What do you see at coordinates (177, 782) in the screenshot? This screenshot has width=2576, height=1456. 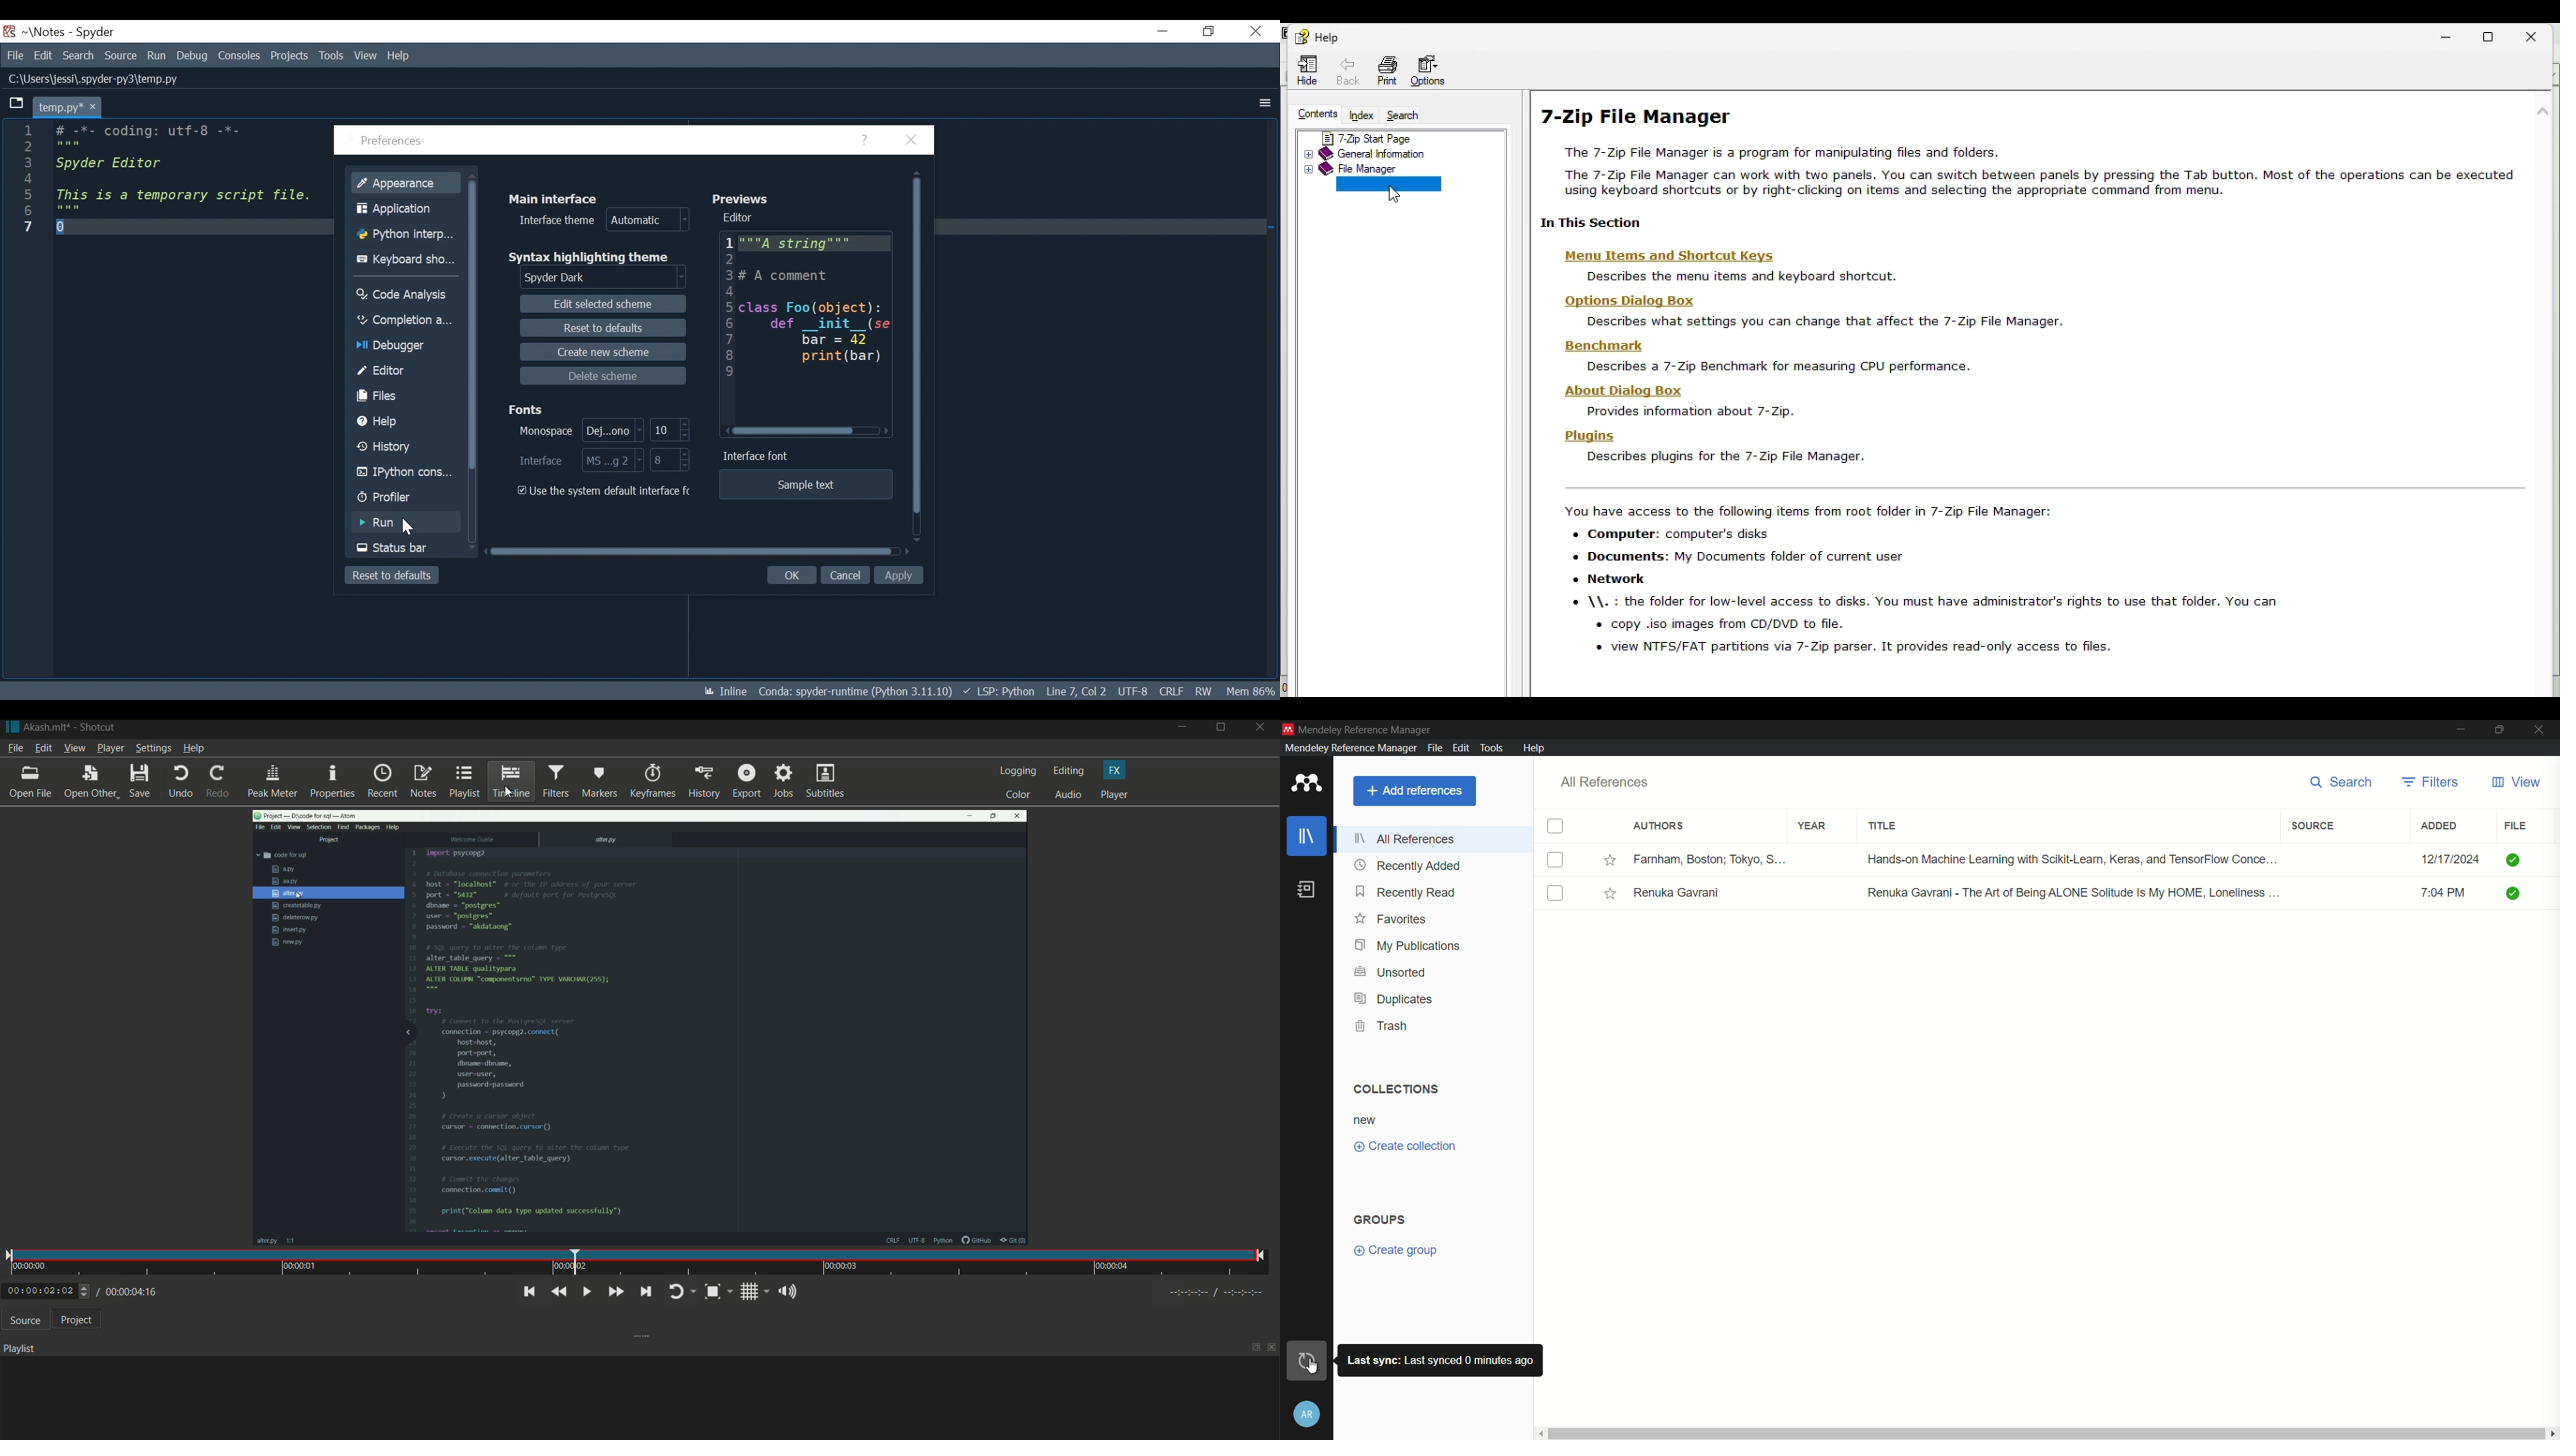 I see `undo` at bounding box center [177, 782].